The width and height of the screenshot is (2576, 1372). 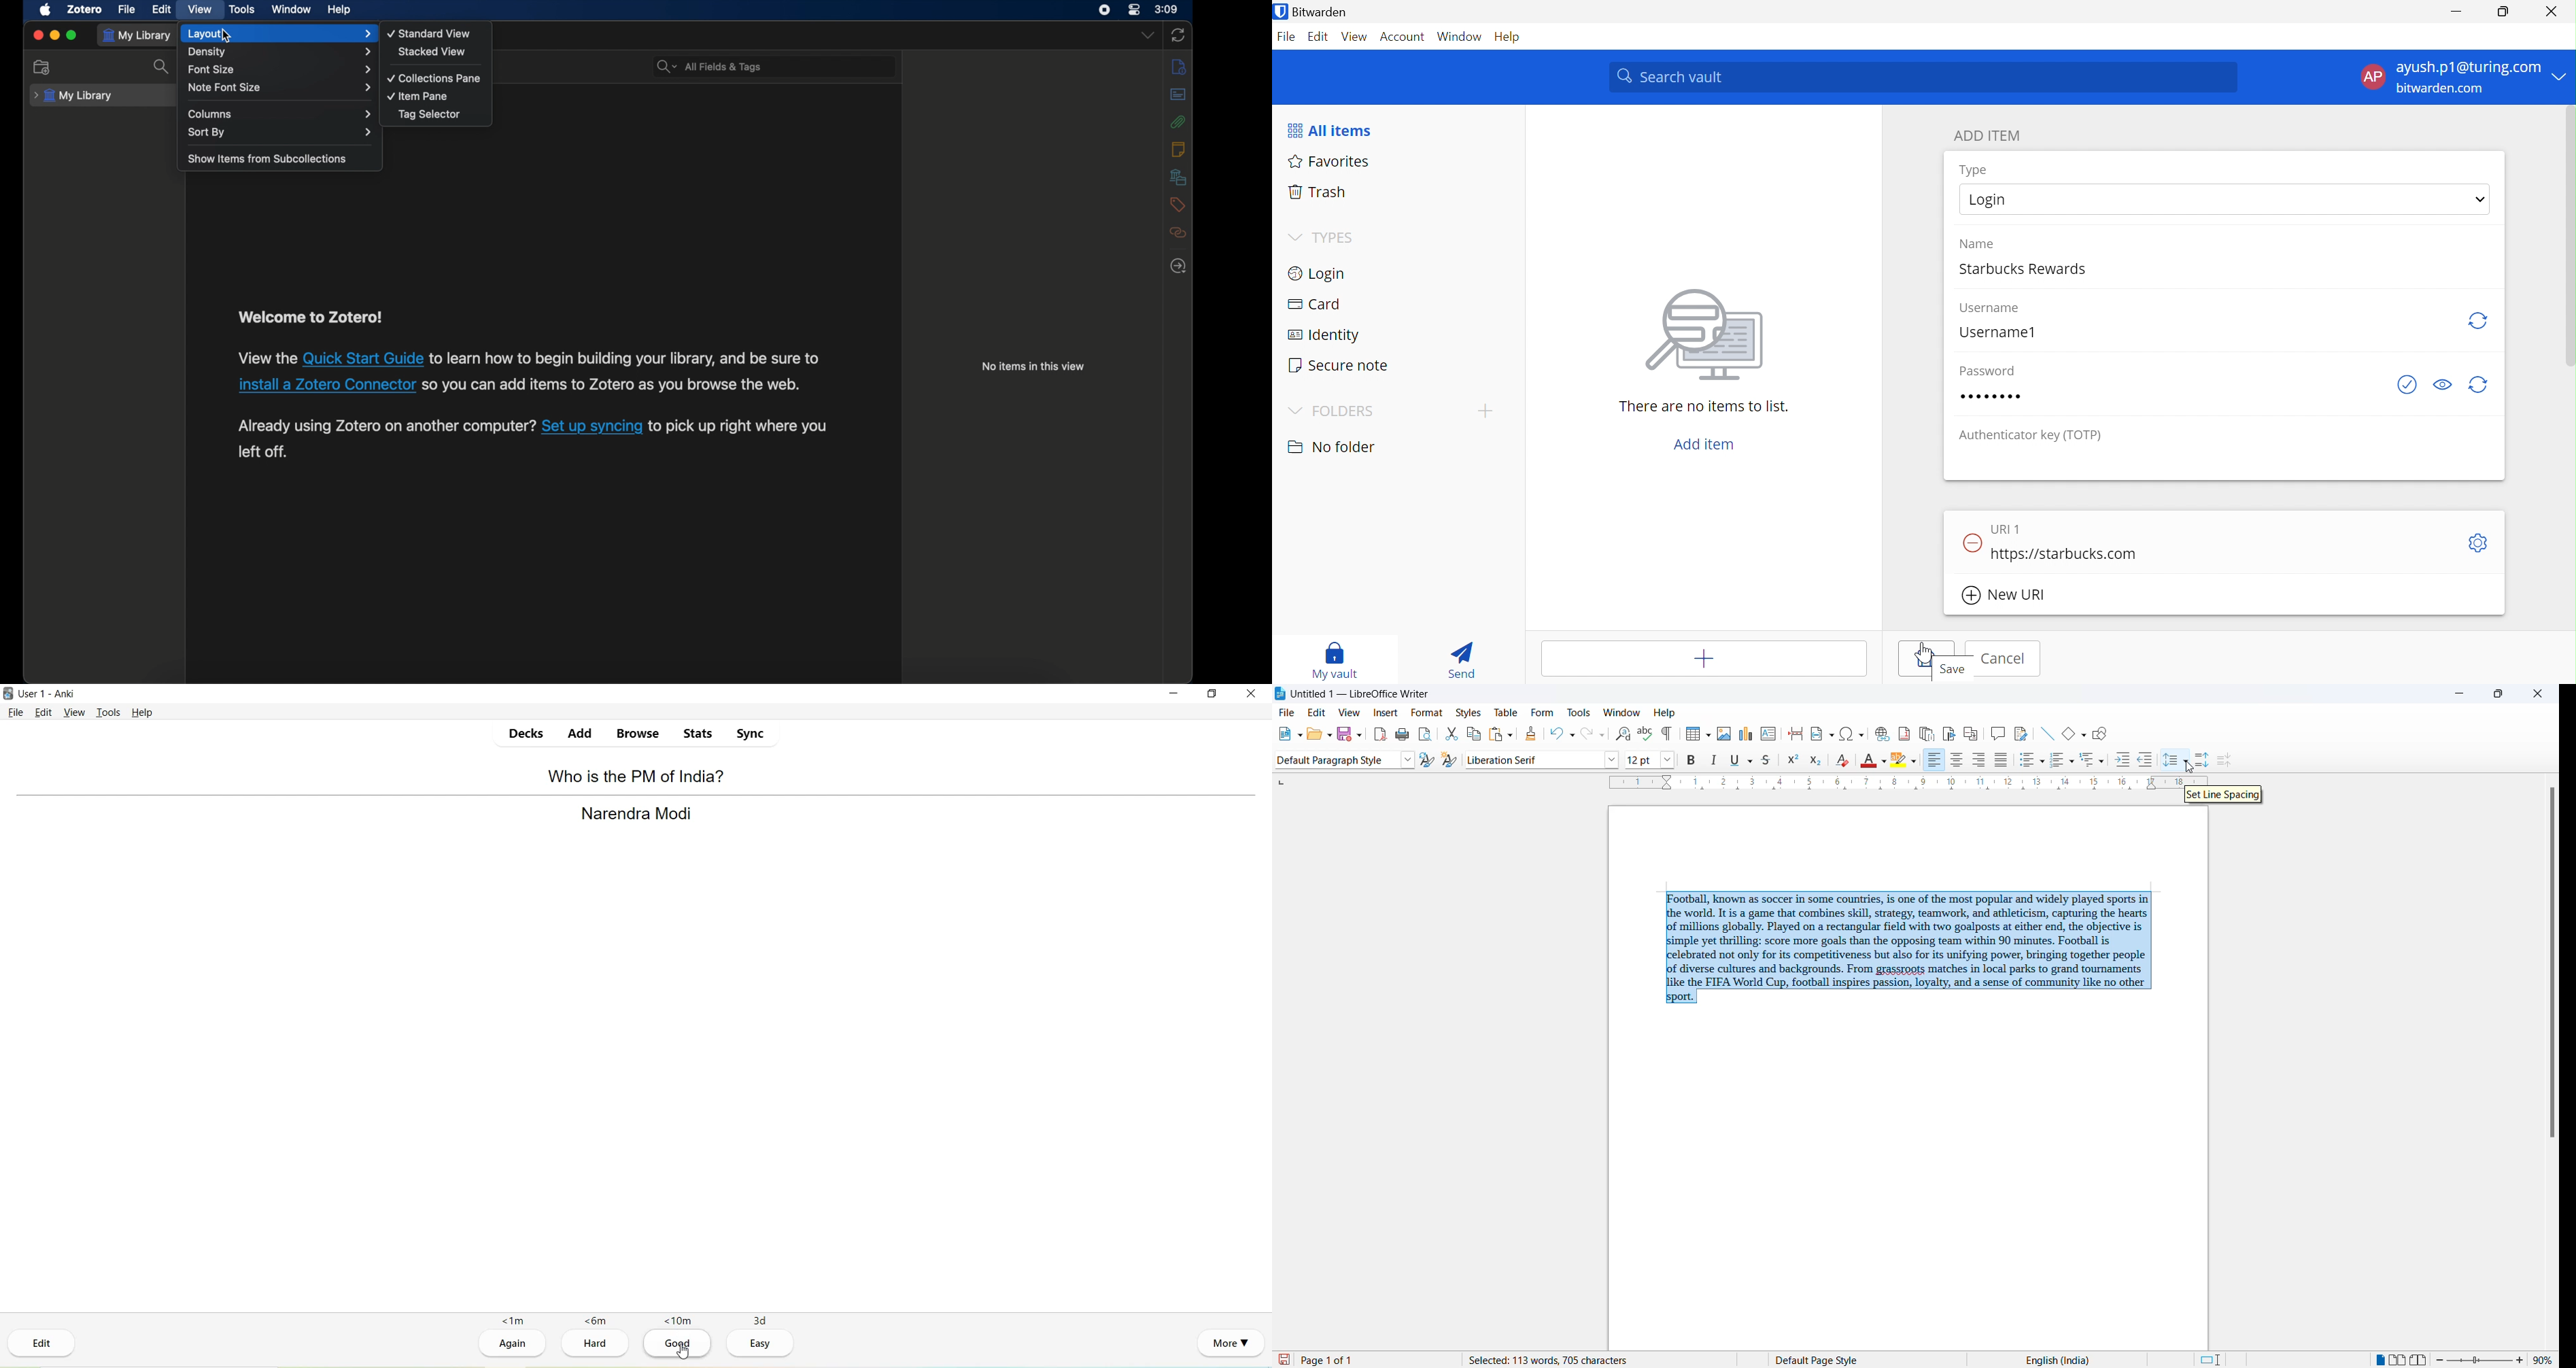 What do you see at coordinates (2468, 67) in the screenshot?
I see `ayush.p1@turing.com` at bounding box center [2468, 67].